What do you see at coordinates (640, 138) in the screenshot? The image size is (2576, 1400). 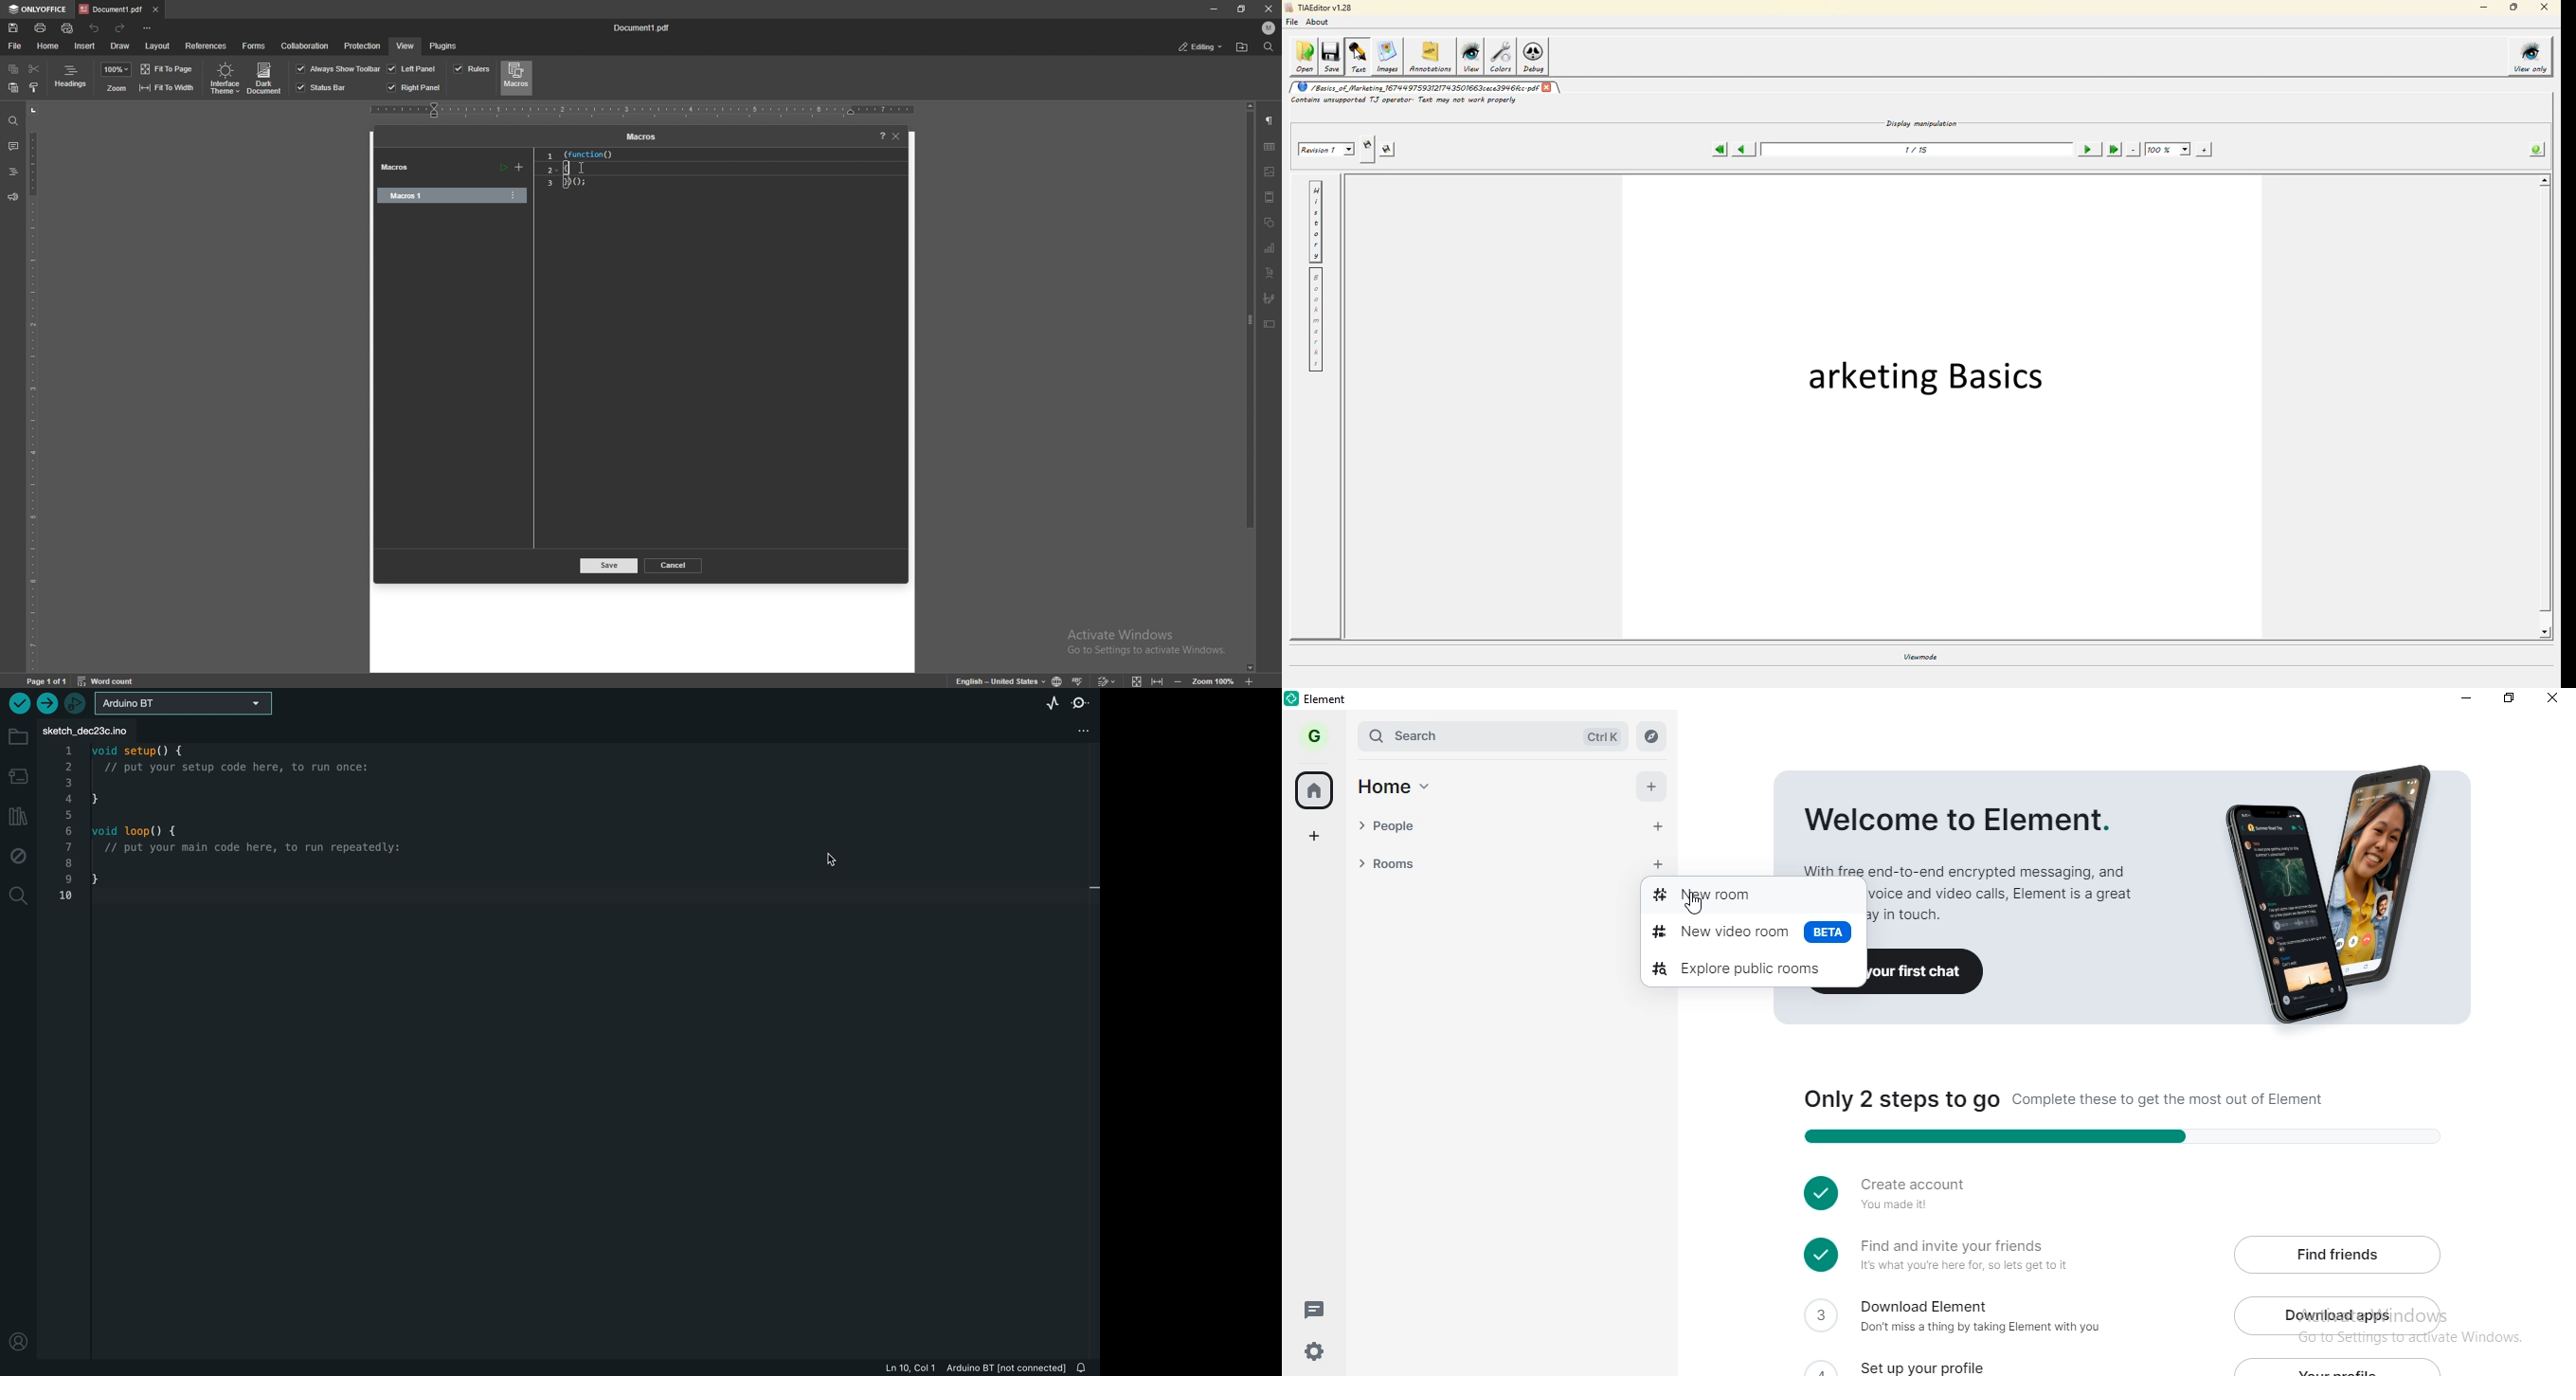 I see `macros` at bounding box center [640, 138].